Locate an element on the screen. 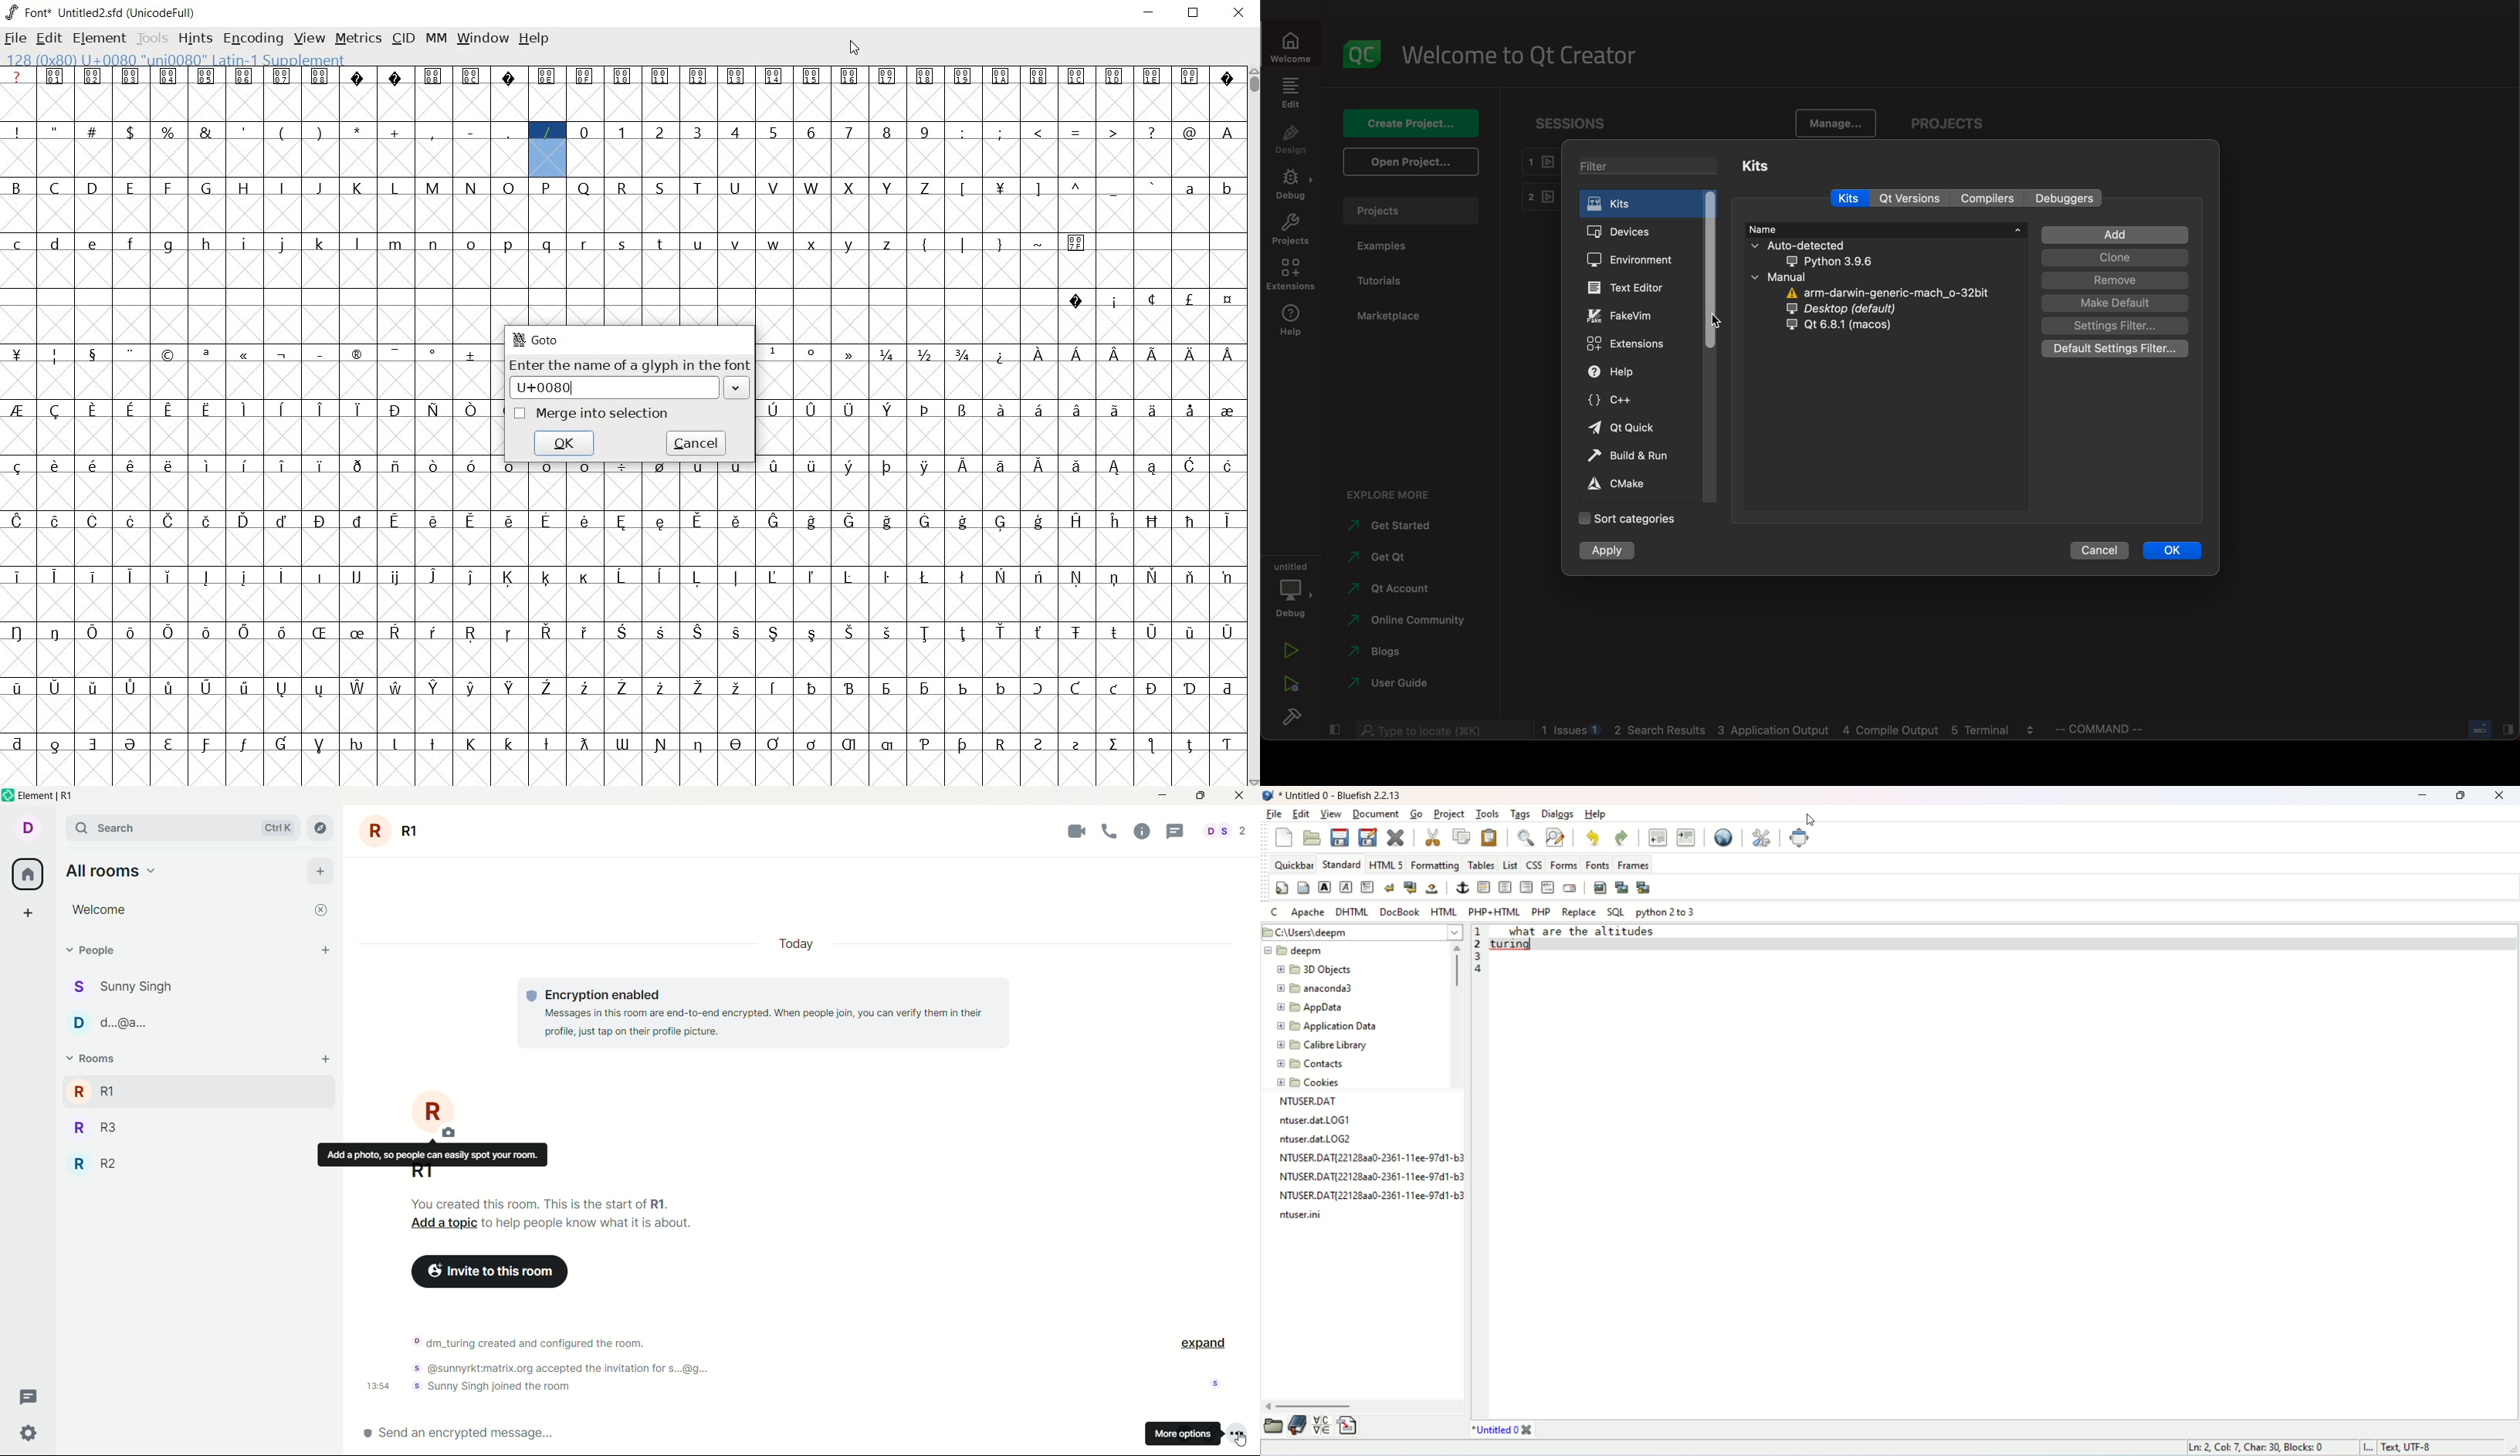 This screenshot has width=2520, height=1456. glyph is located at coordinates (1228, 354).